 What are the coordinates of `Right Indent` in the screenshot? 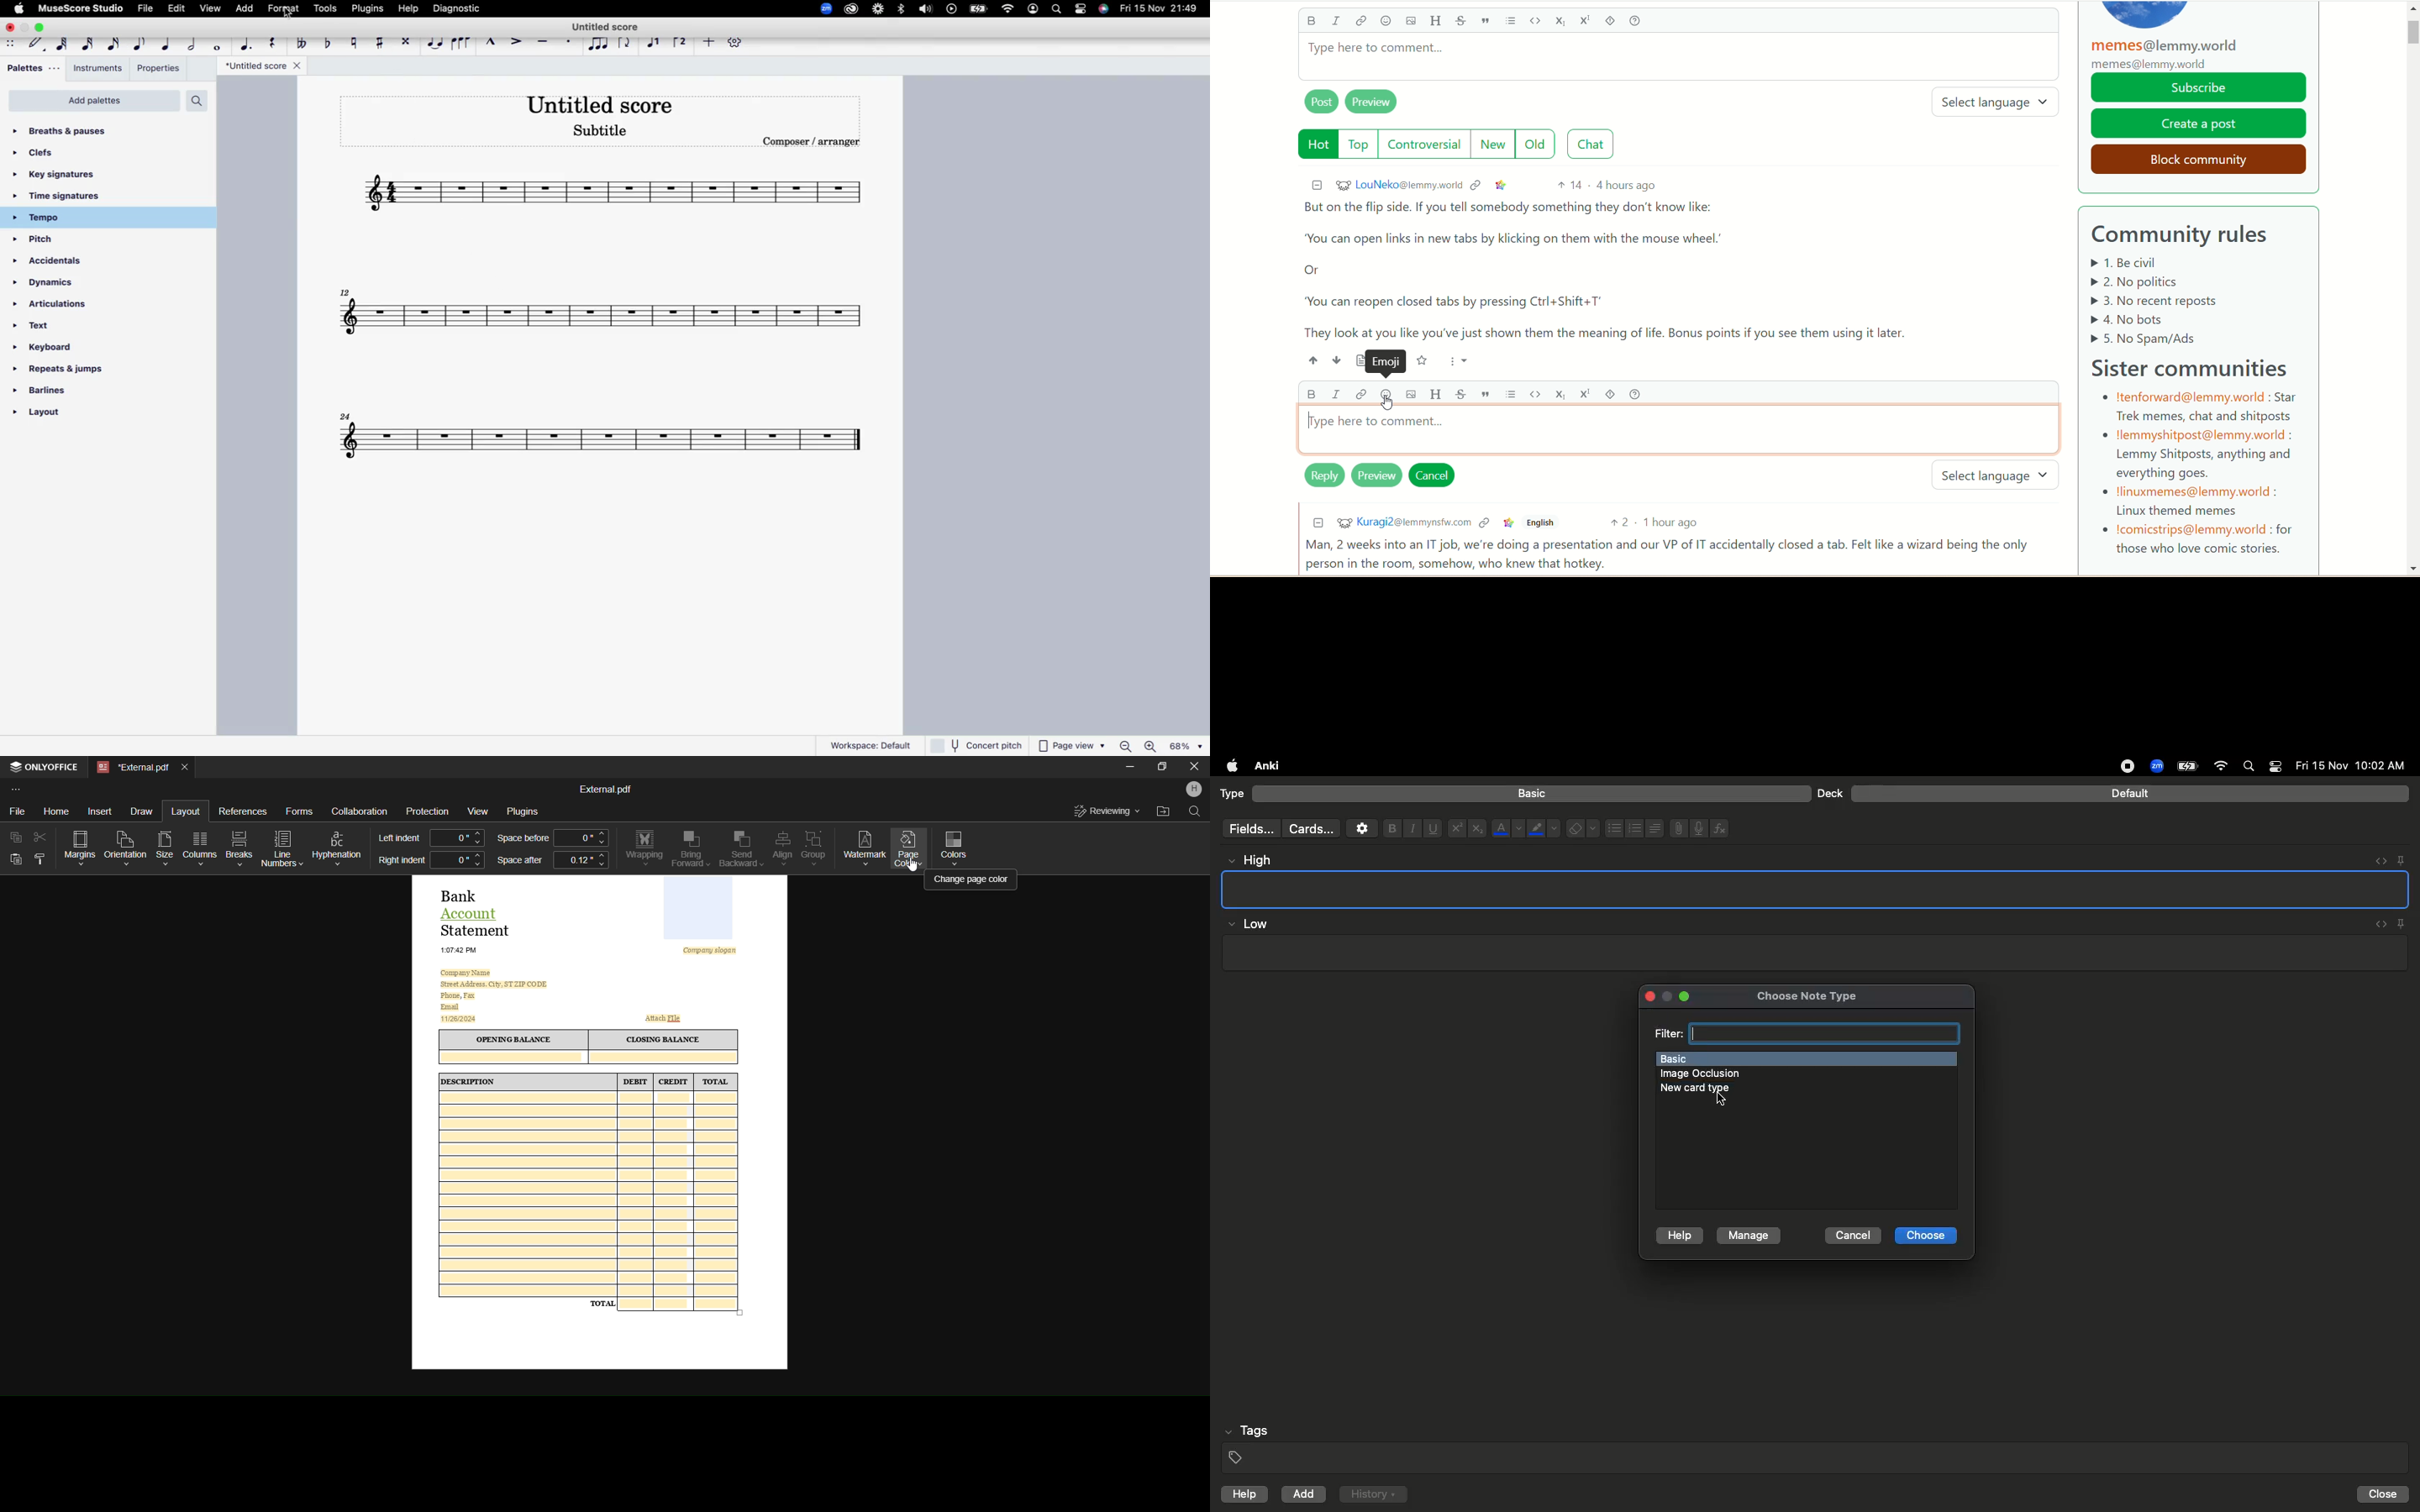 It's located at (401, 861).